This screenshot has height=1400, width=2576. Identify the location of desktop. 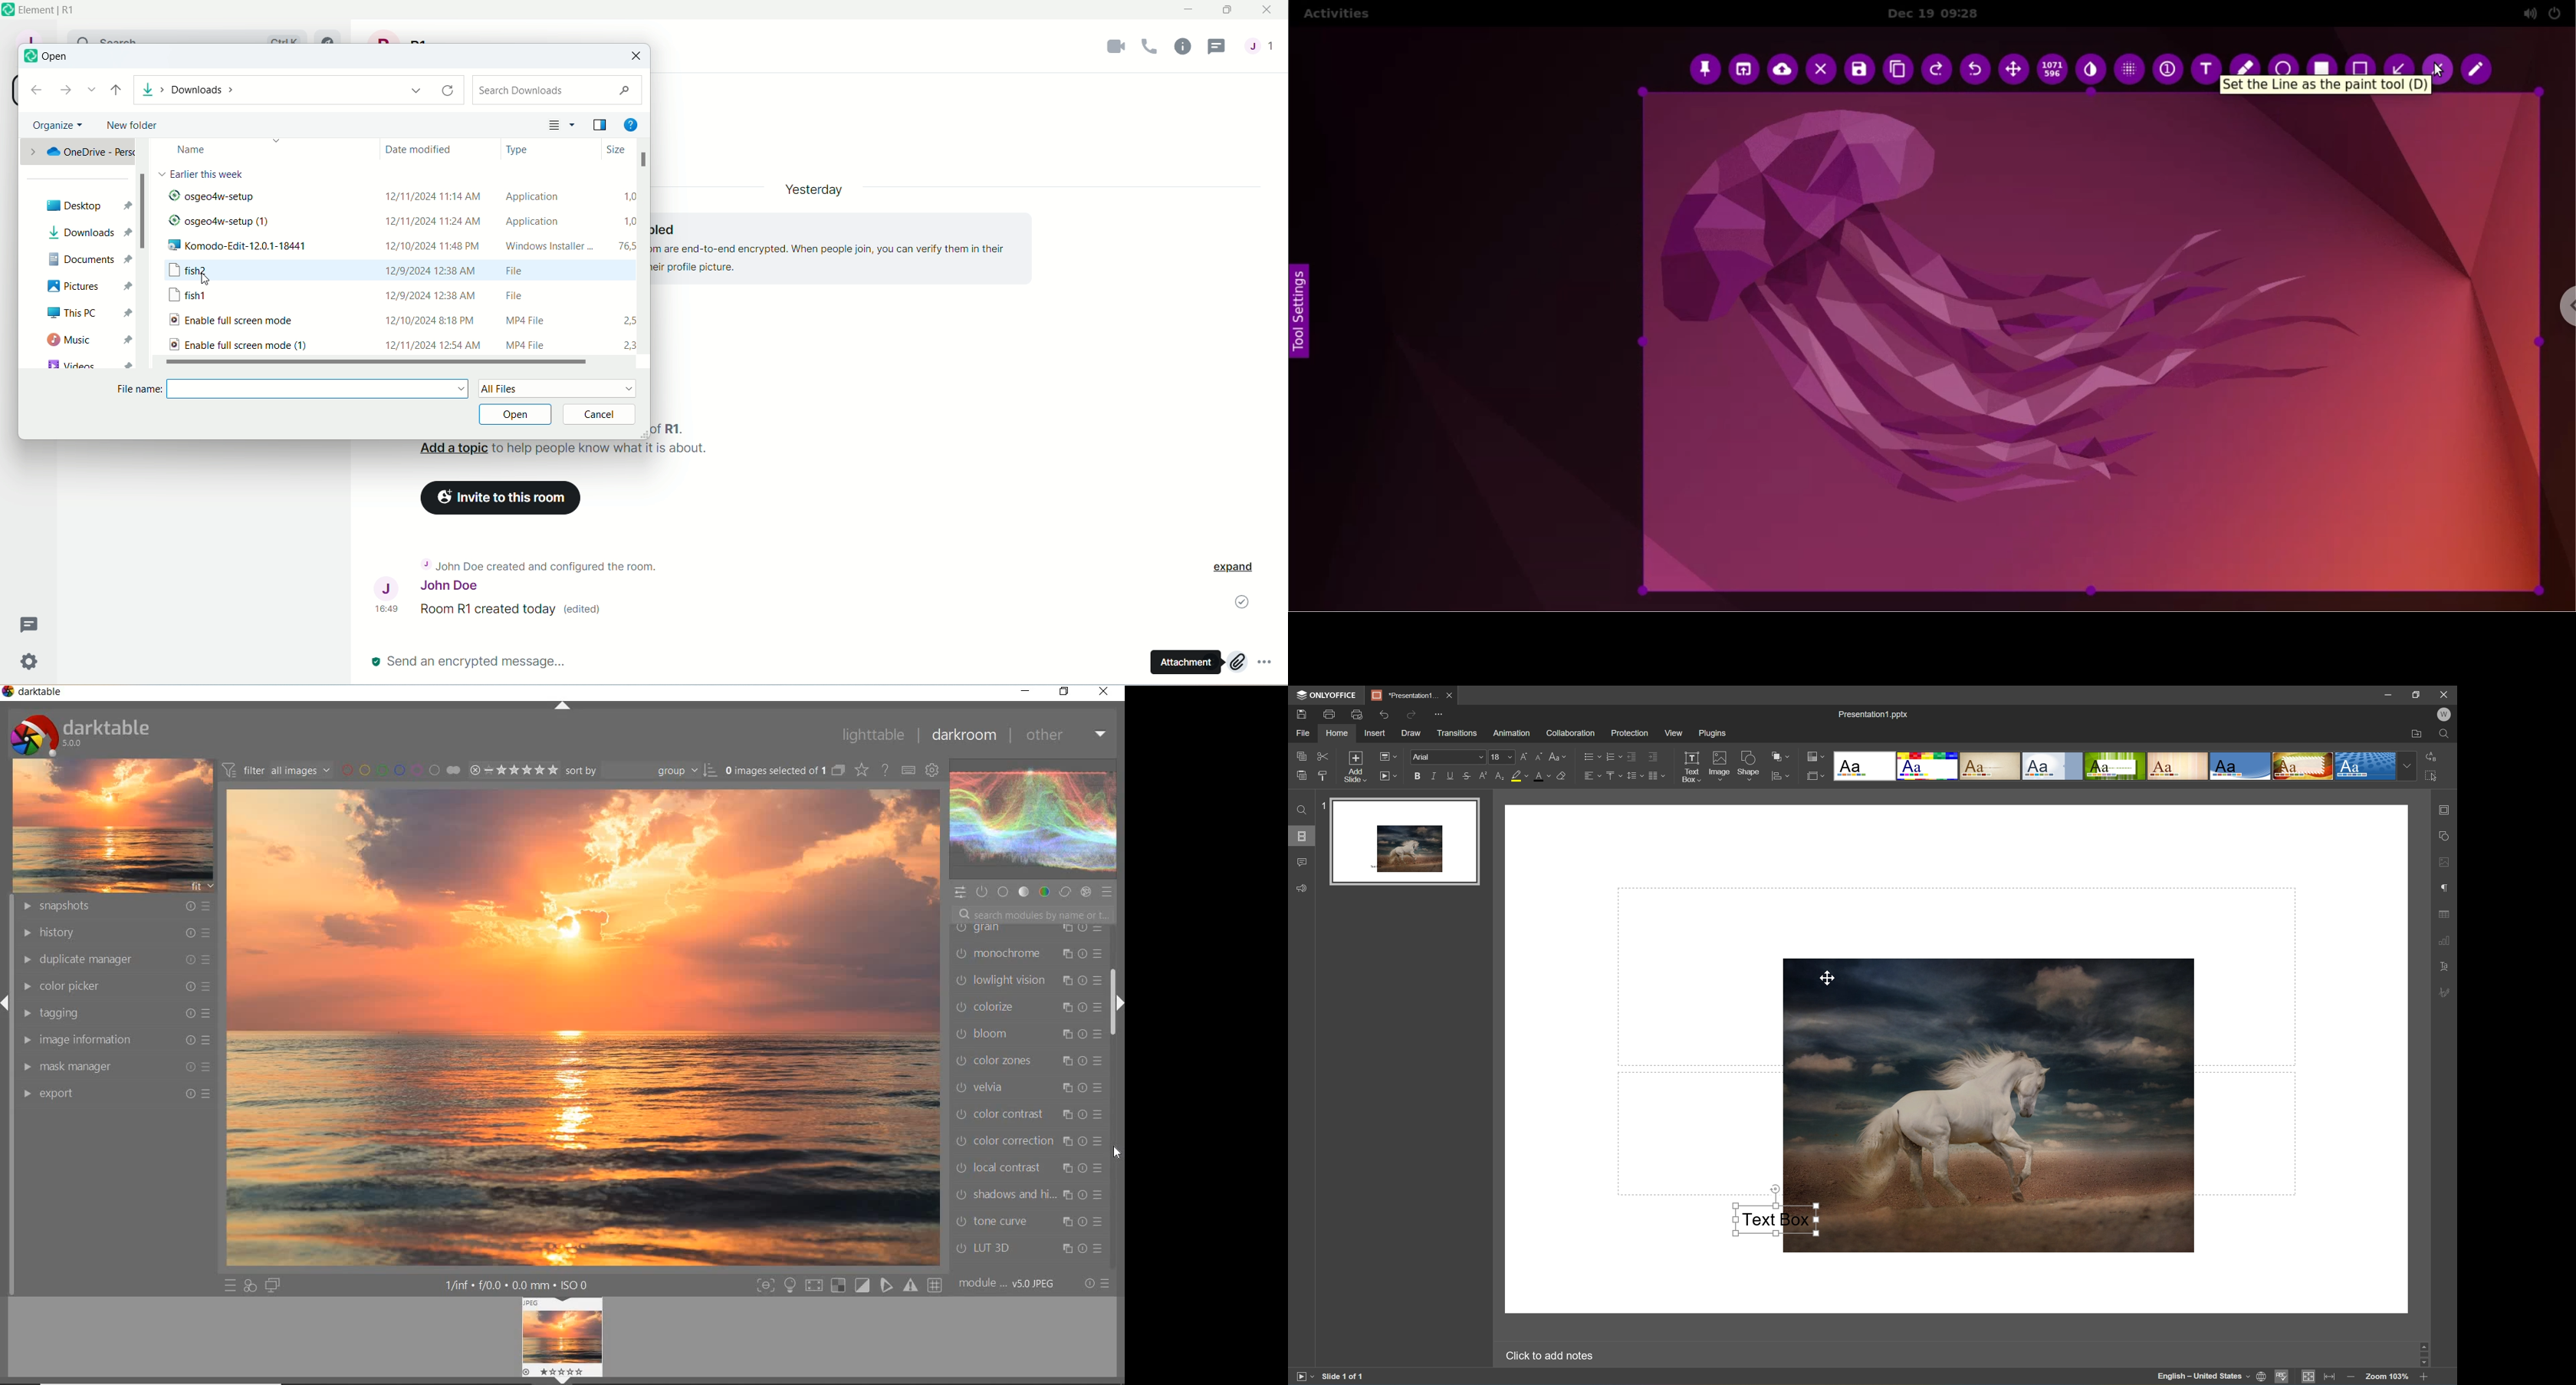
(86, 204).